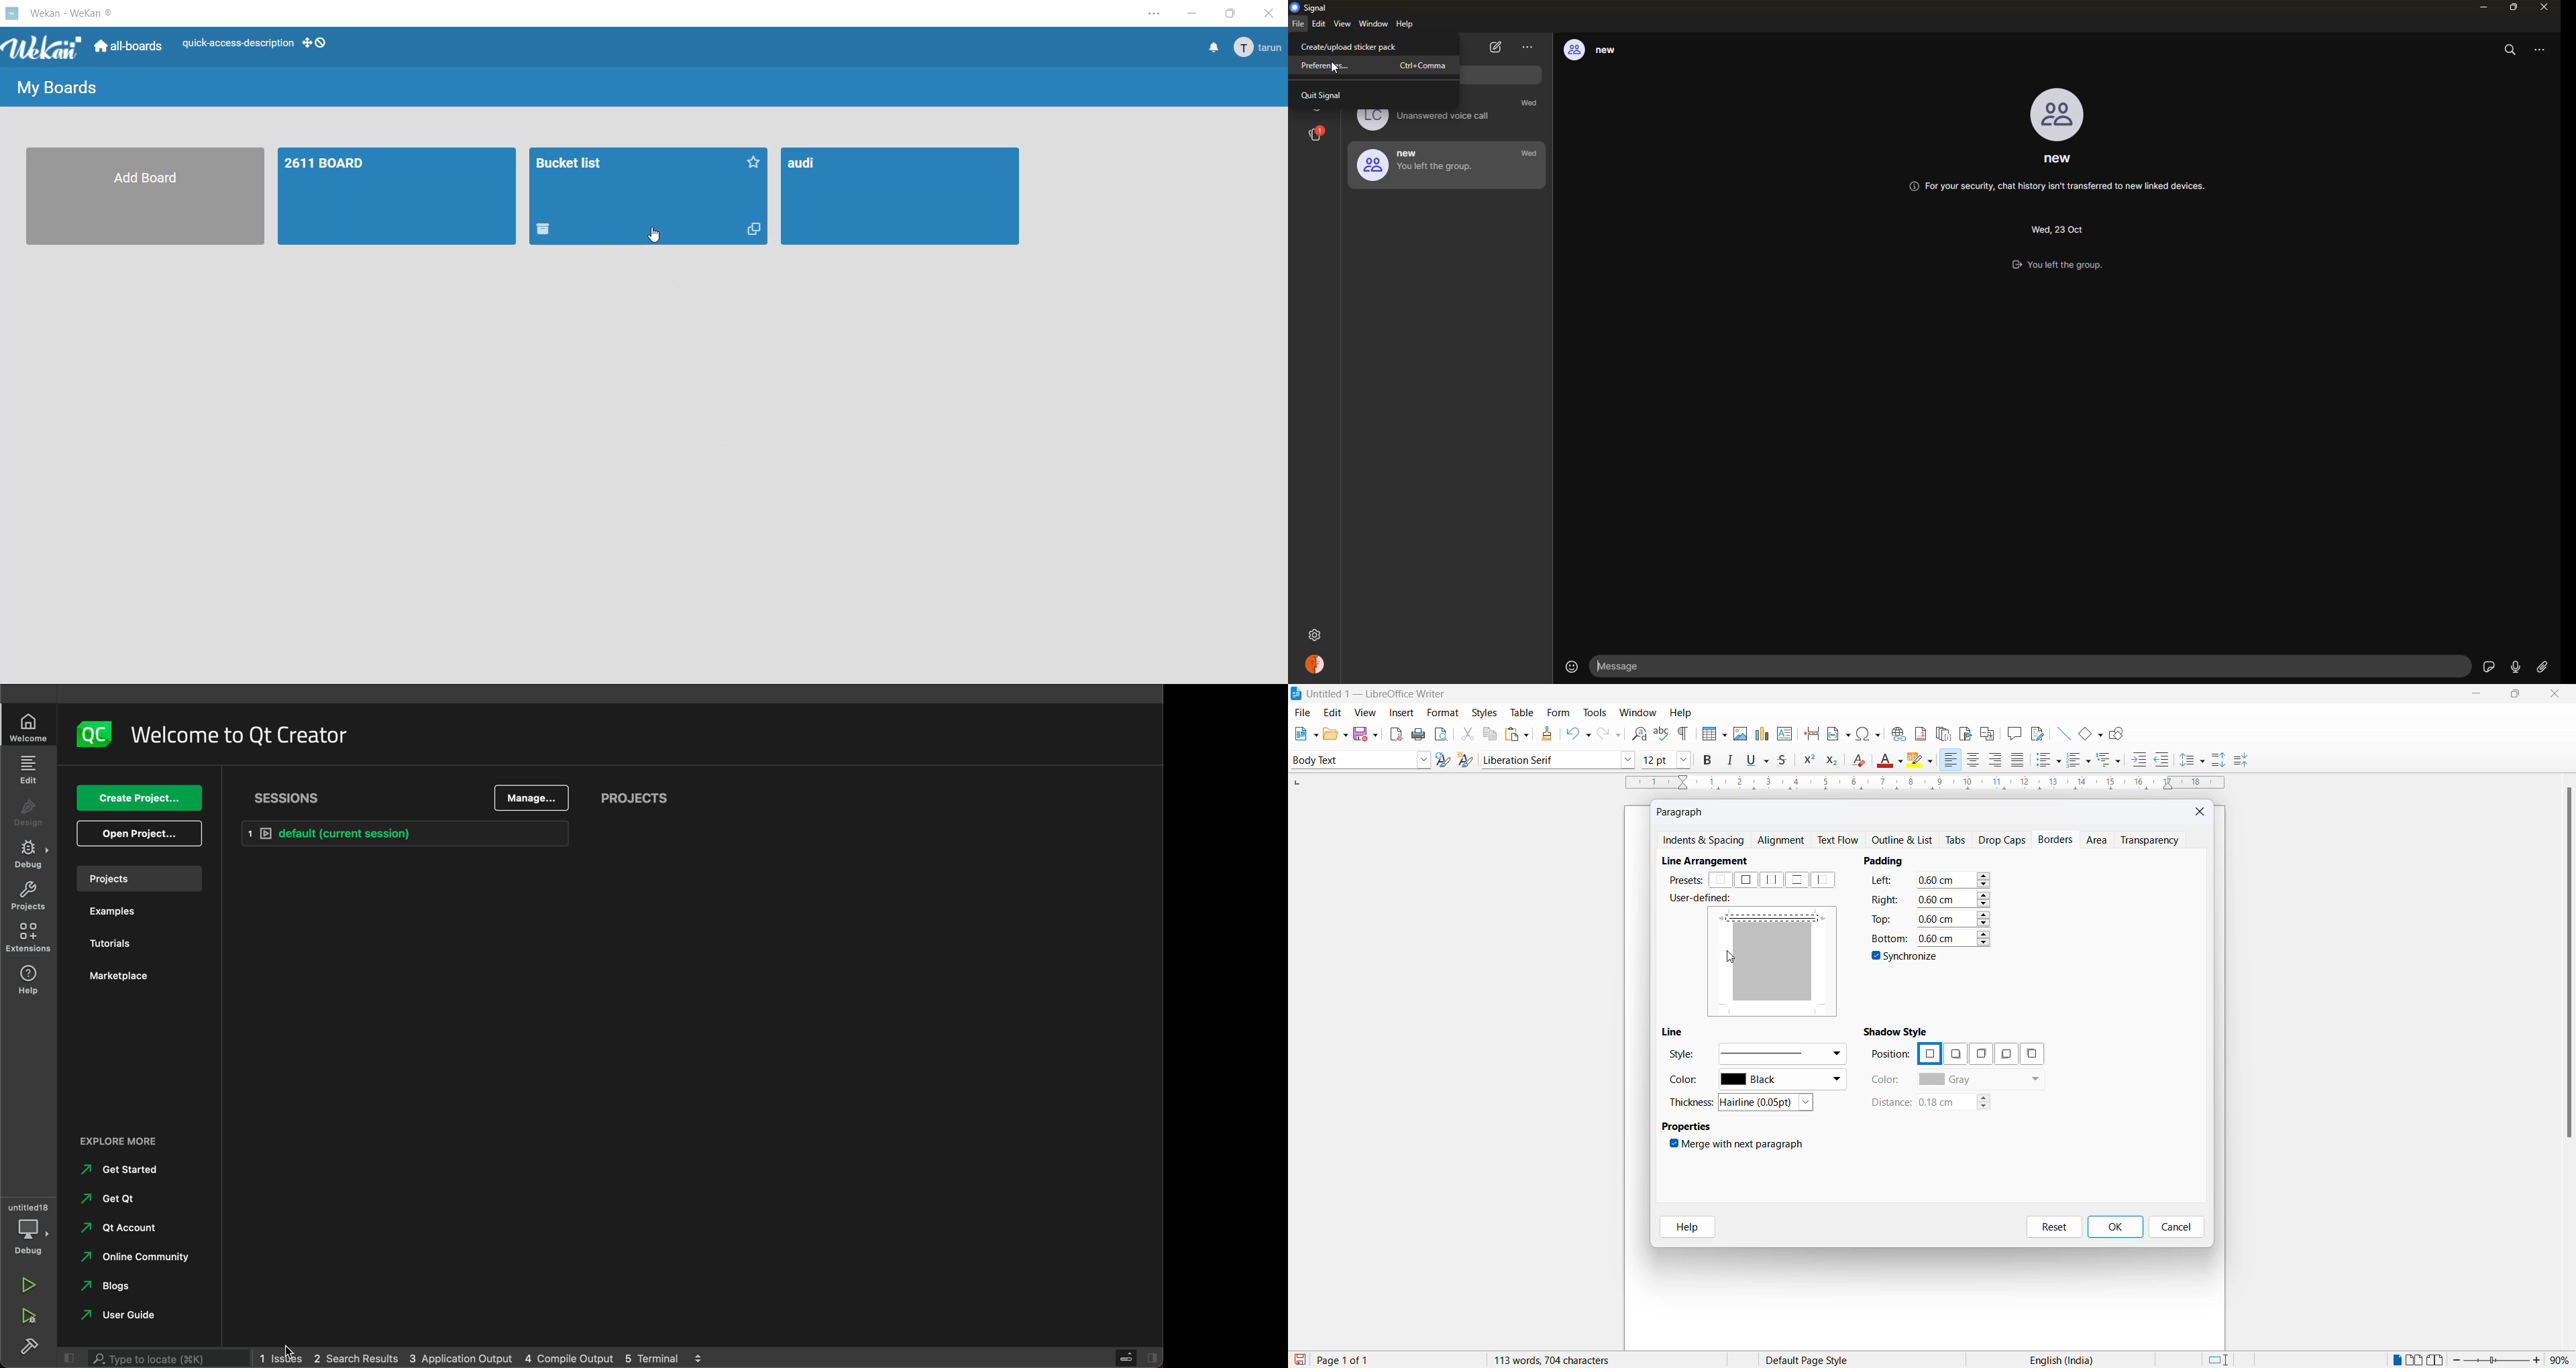 The image size is (2576, 1372). I want to click on underline, so click(1760, 760).